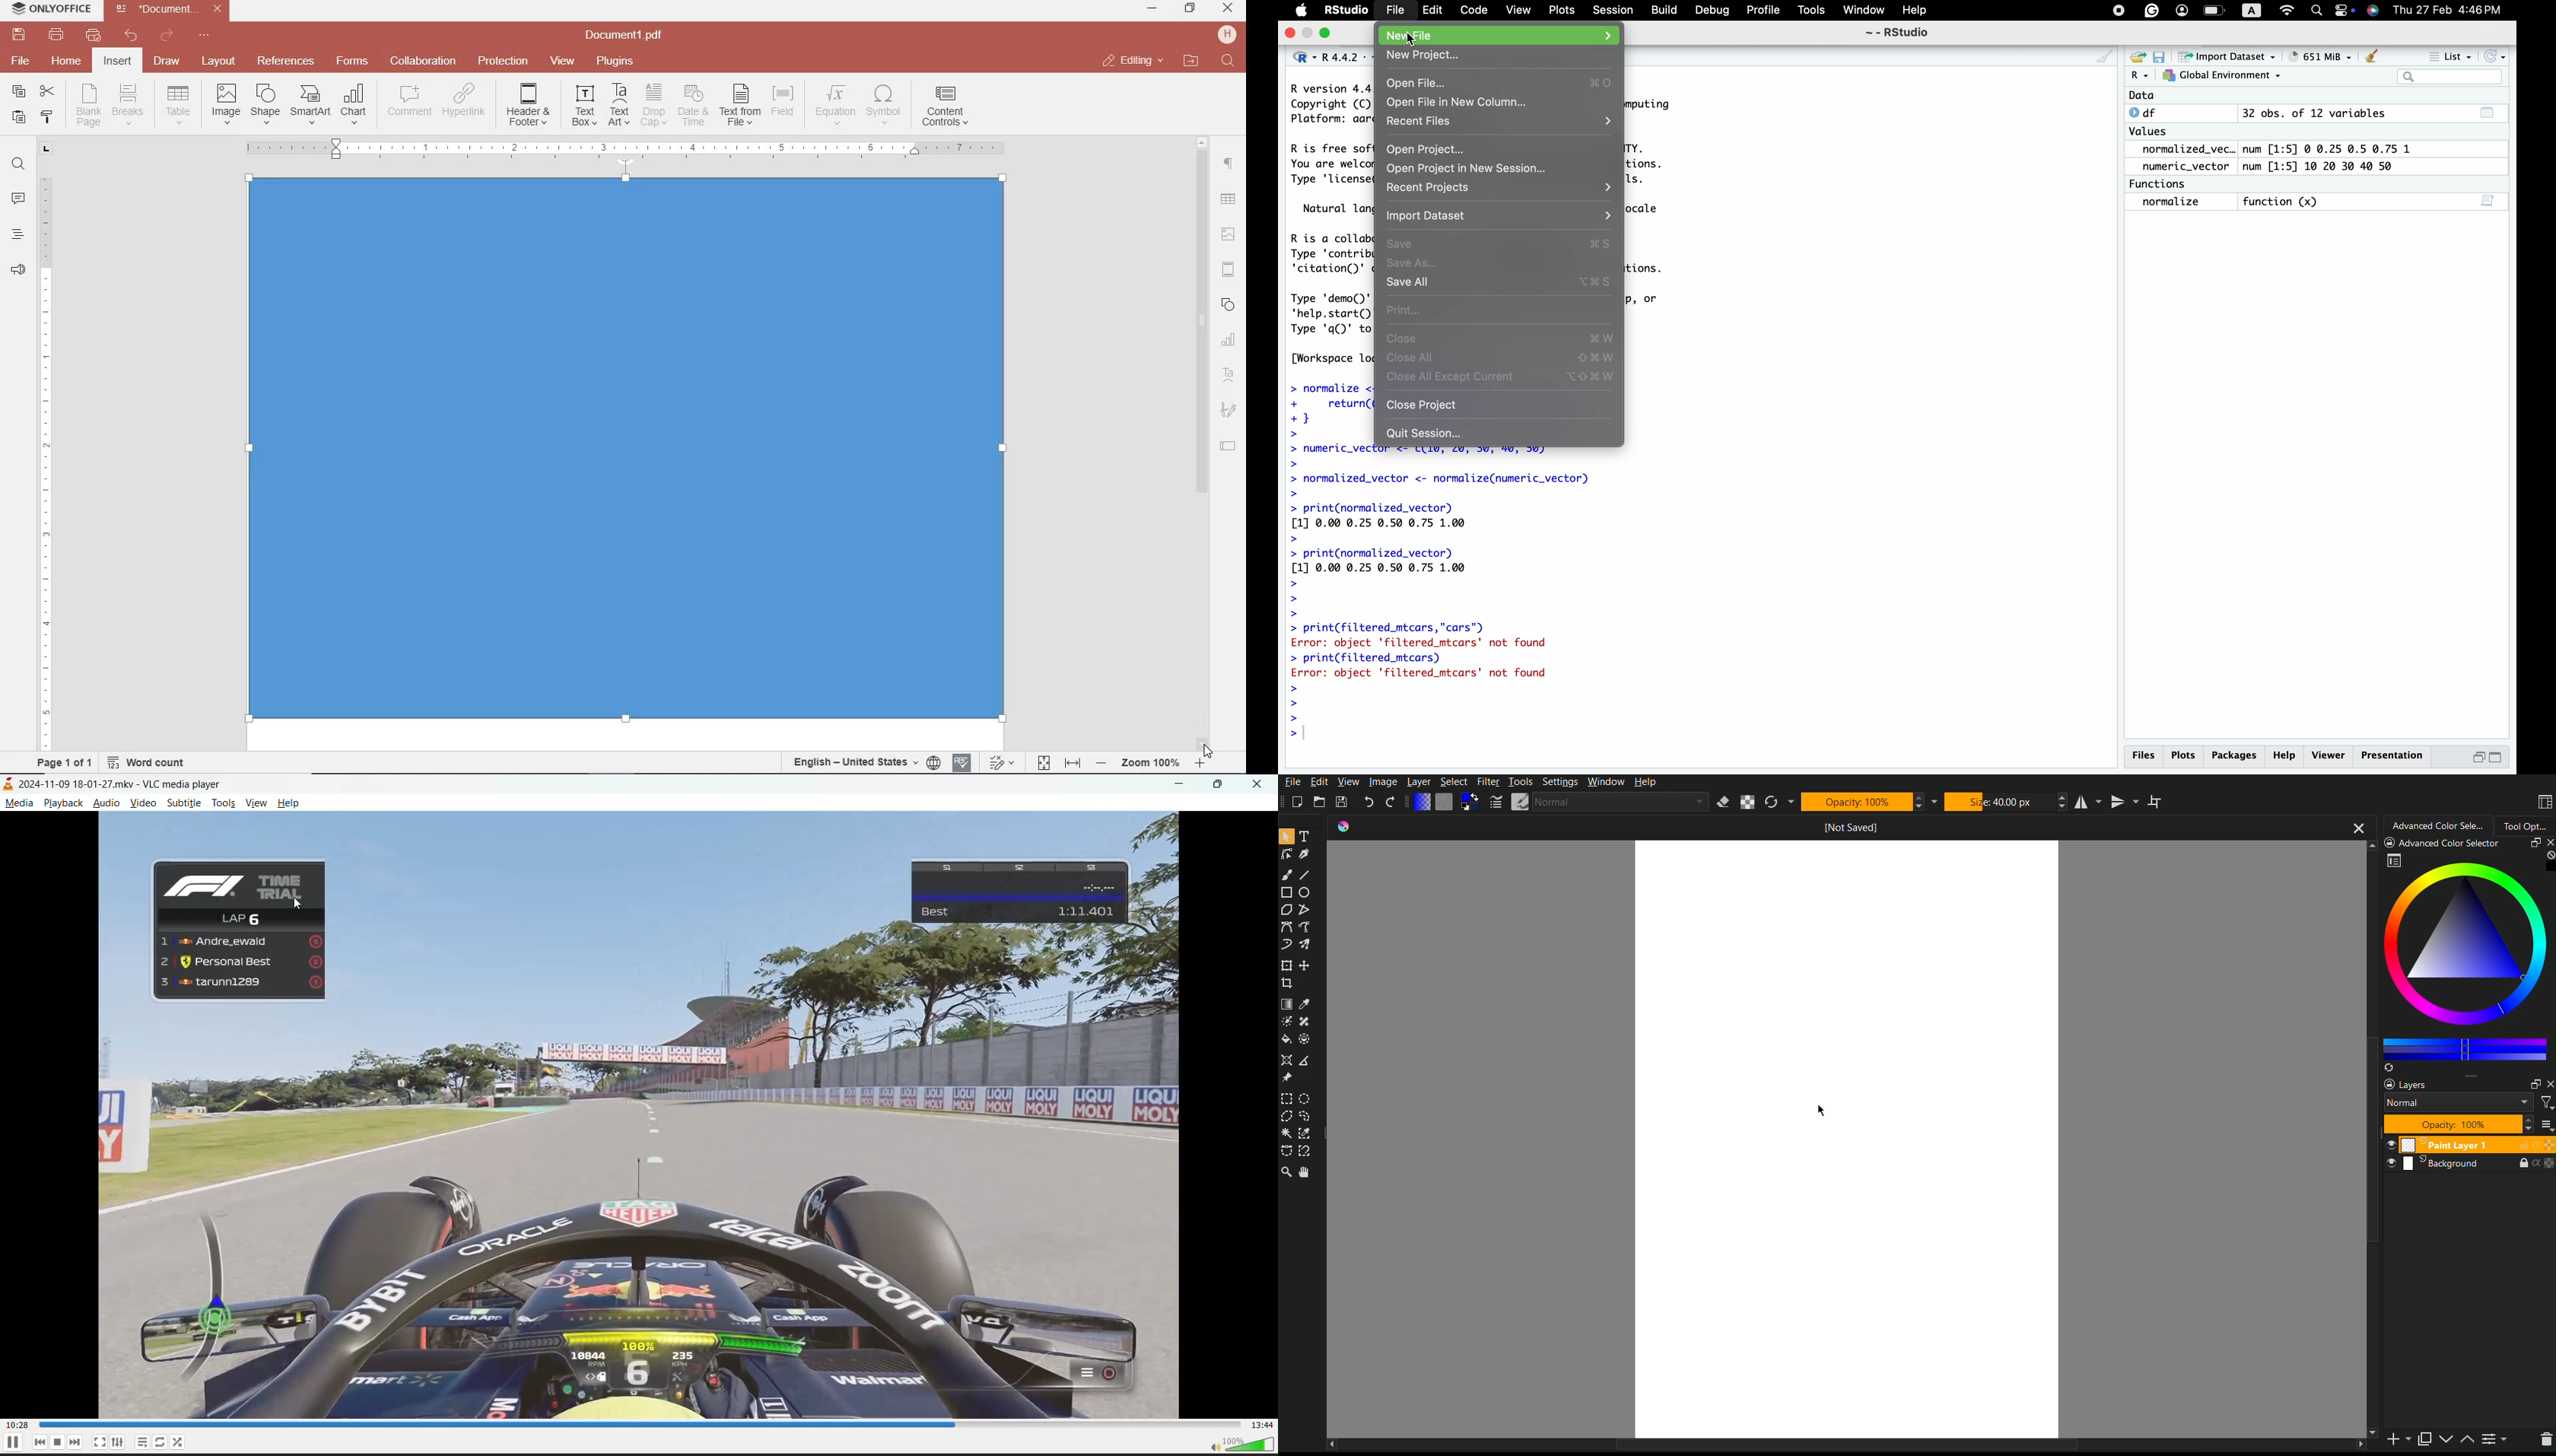 The image size is (2576, 1456). Describe the element at coordinates (1499, 124) in the screenshot. I see `. recent files` at that location.